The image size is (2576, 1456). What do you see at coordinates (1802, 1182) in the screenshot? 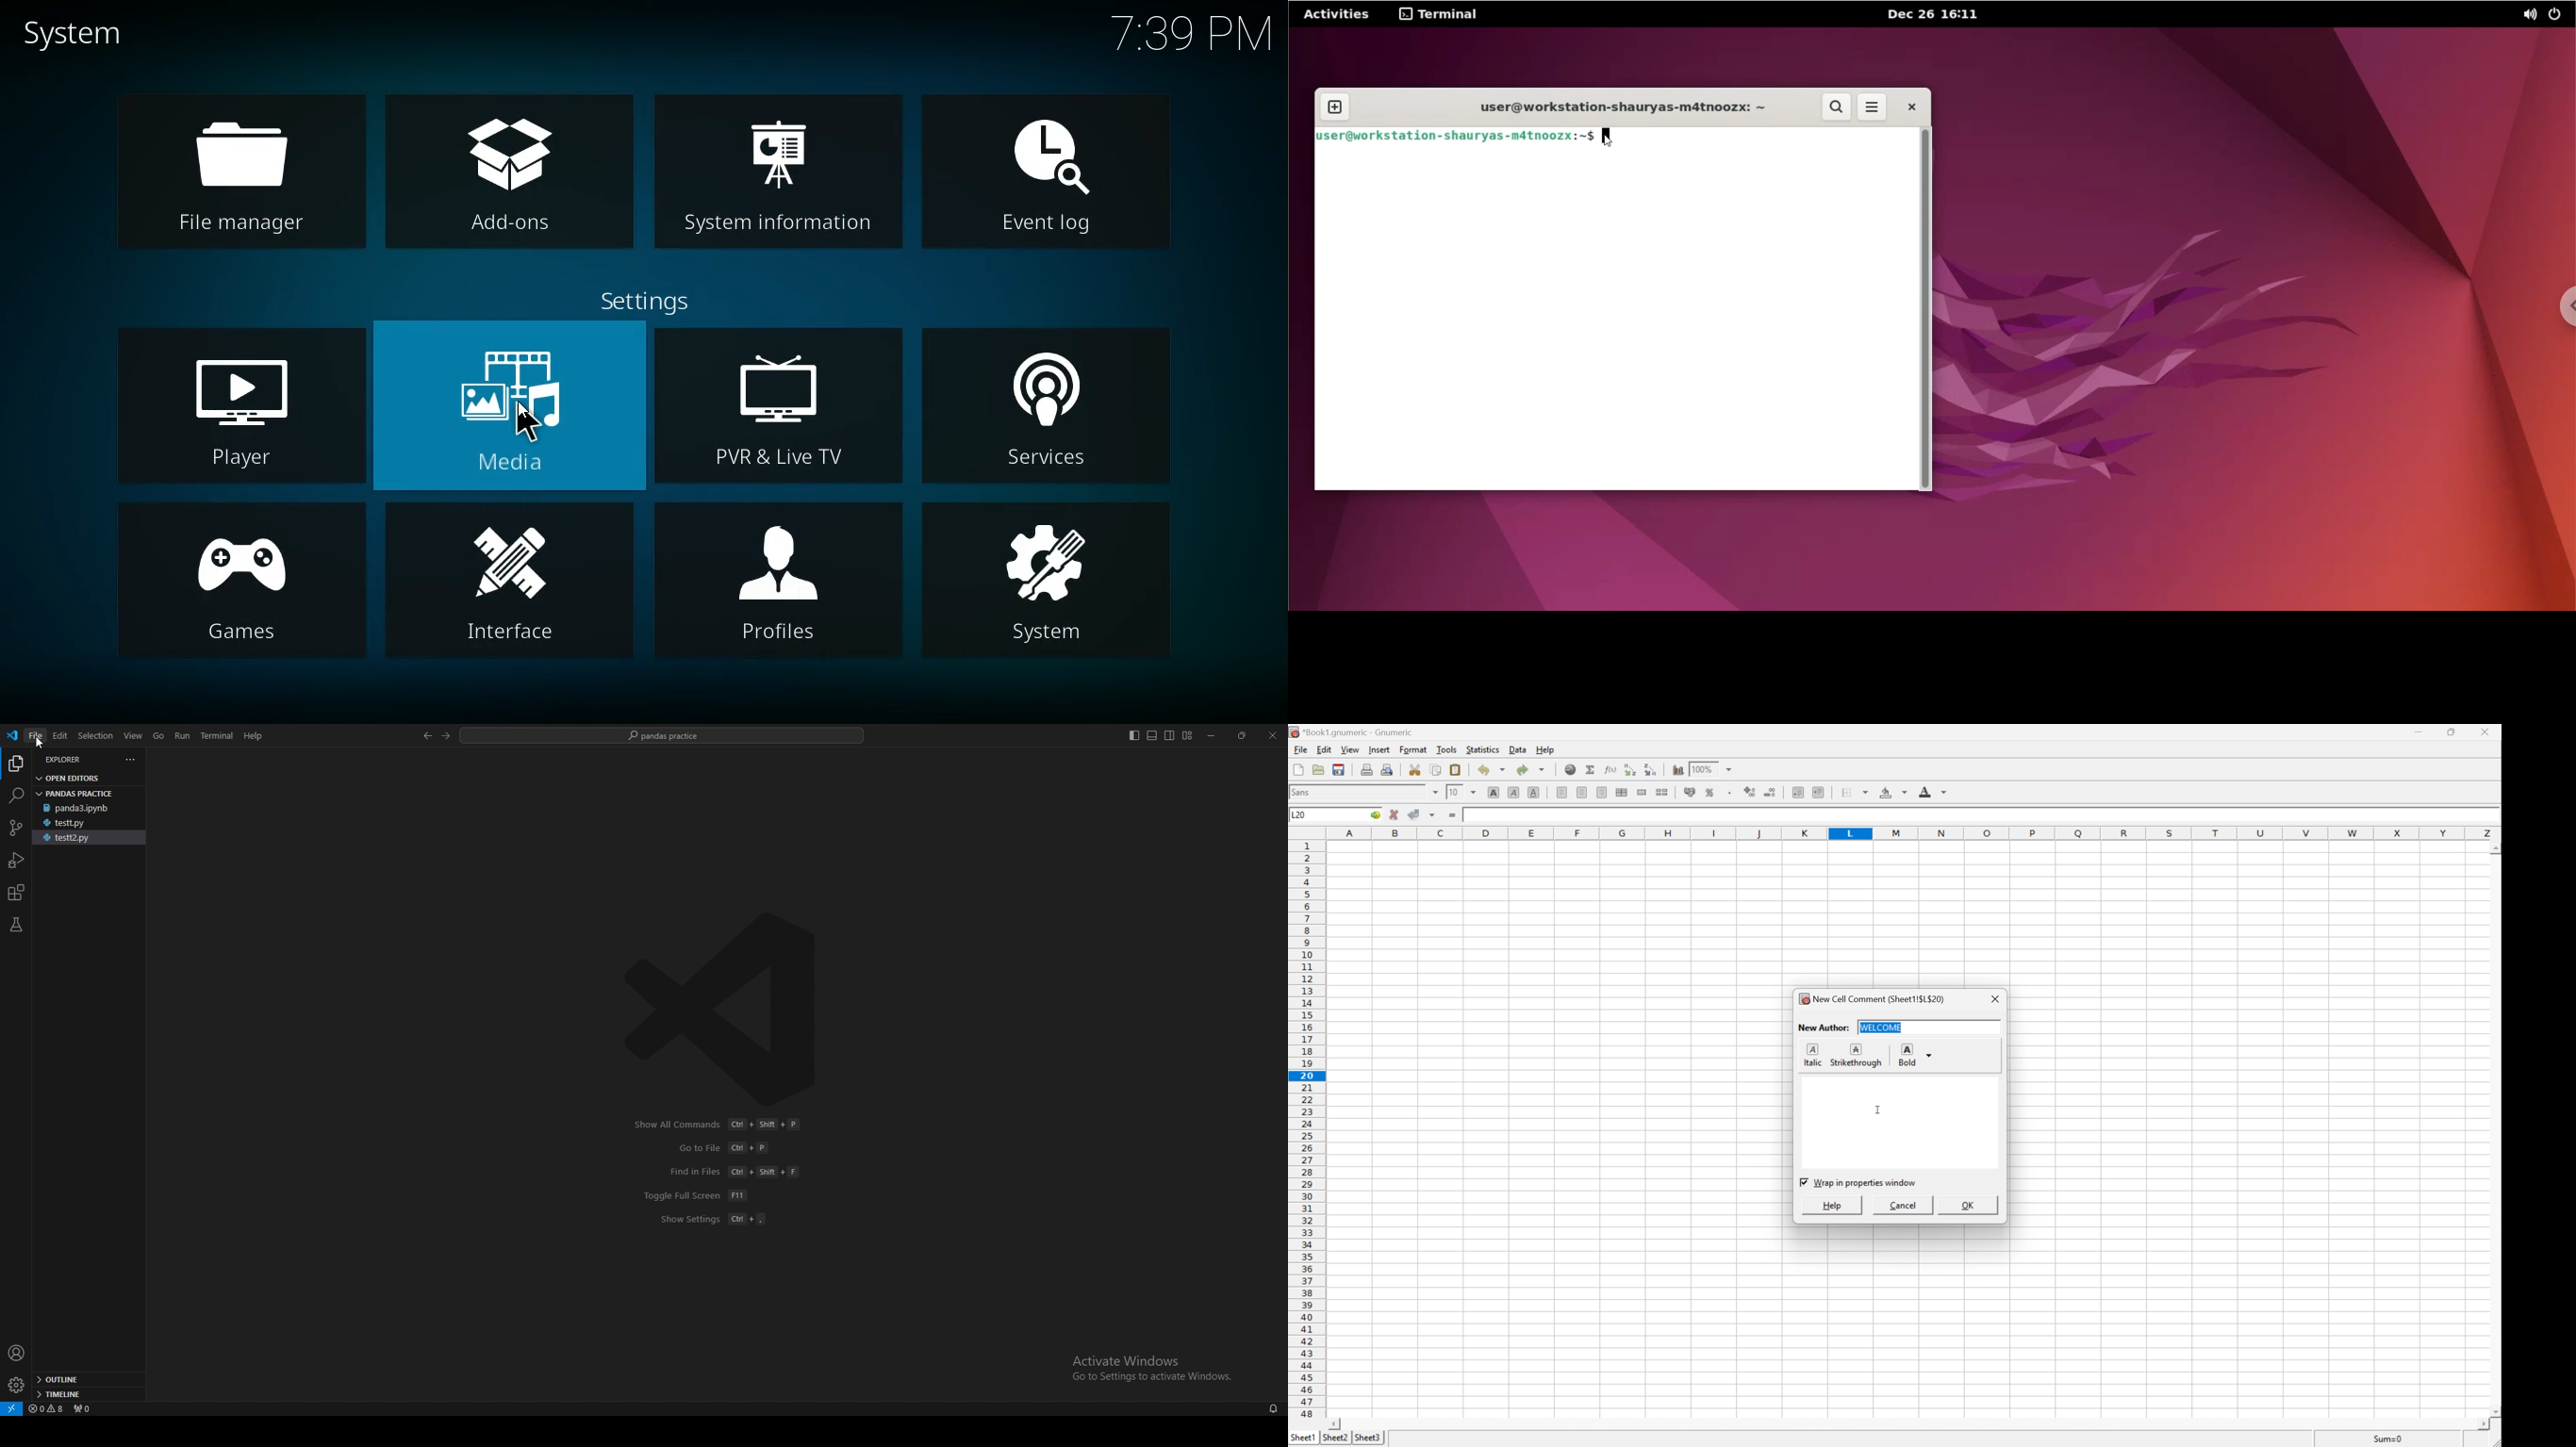
I see `Checkbox` at bounding box center [1802, 1182].